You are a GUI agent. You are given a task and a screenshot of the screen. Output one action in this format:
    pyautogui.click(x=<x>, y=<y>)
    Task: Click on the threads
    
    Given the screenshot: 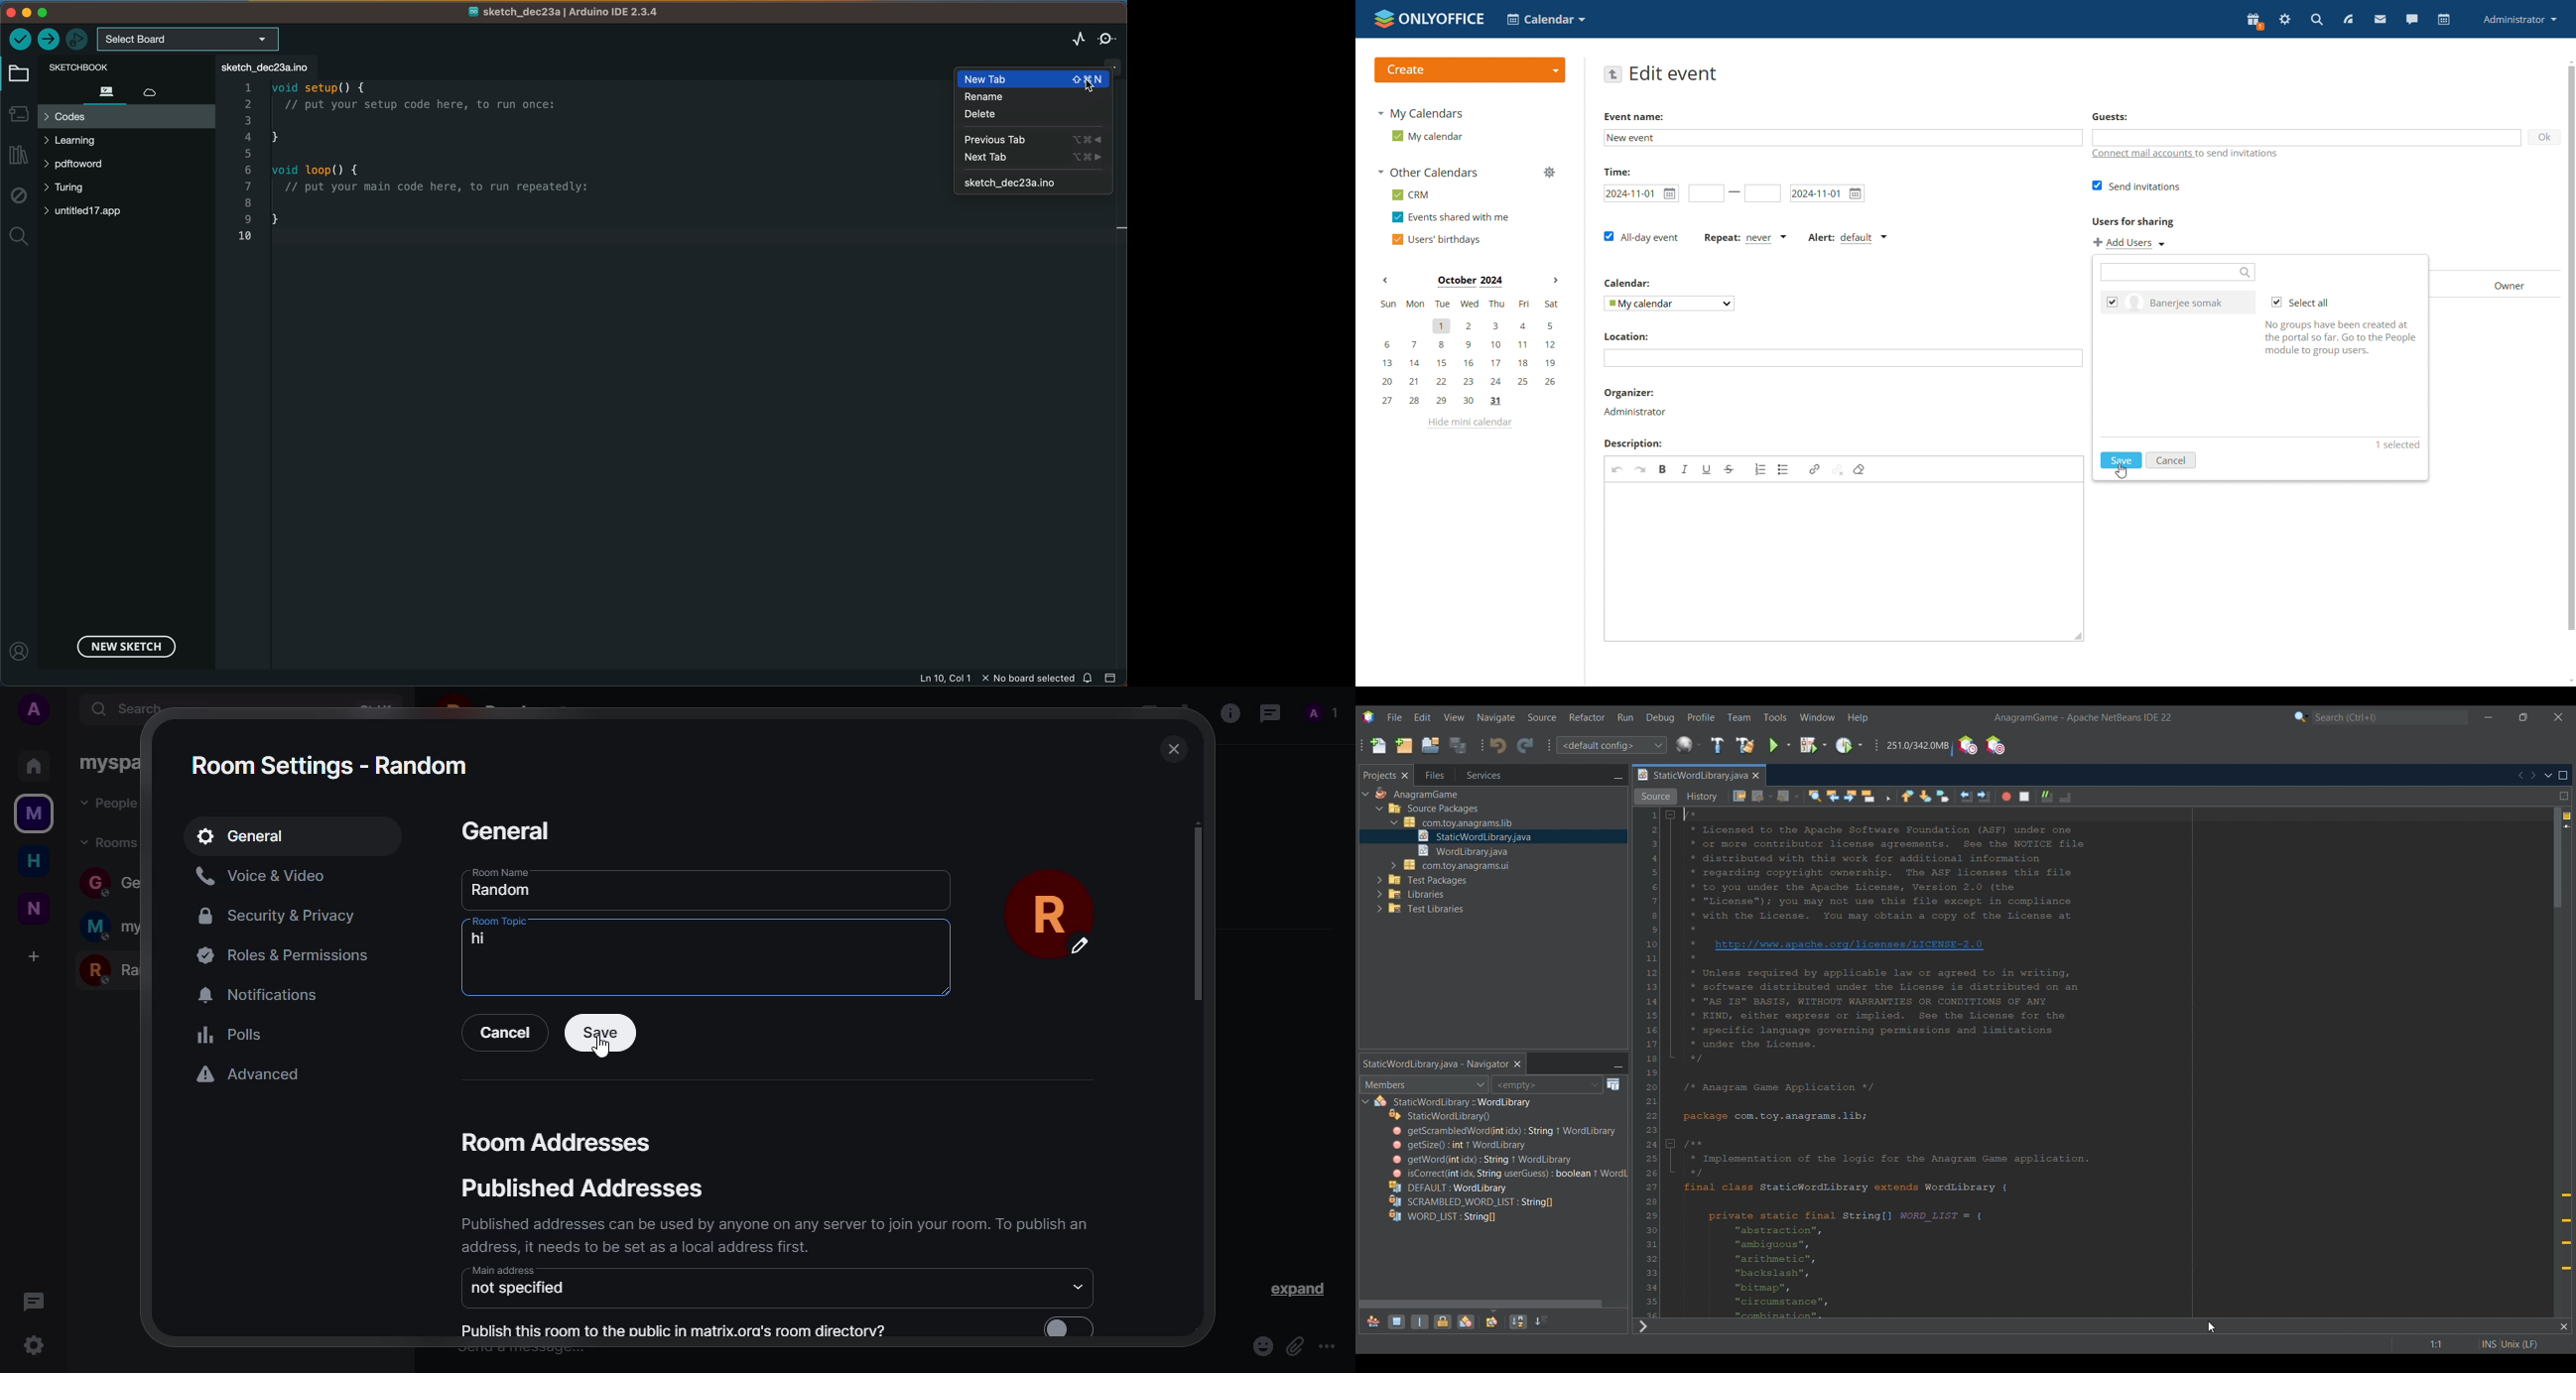 What is the action you would take?
    pyautogui.click(x=1269, y=714)
    